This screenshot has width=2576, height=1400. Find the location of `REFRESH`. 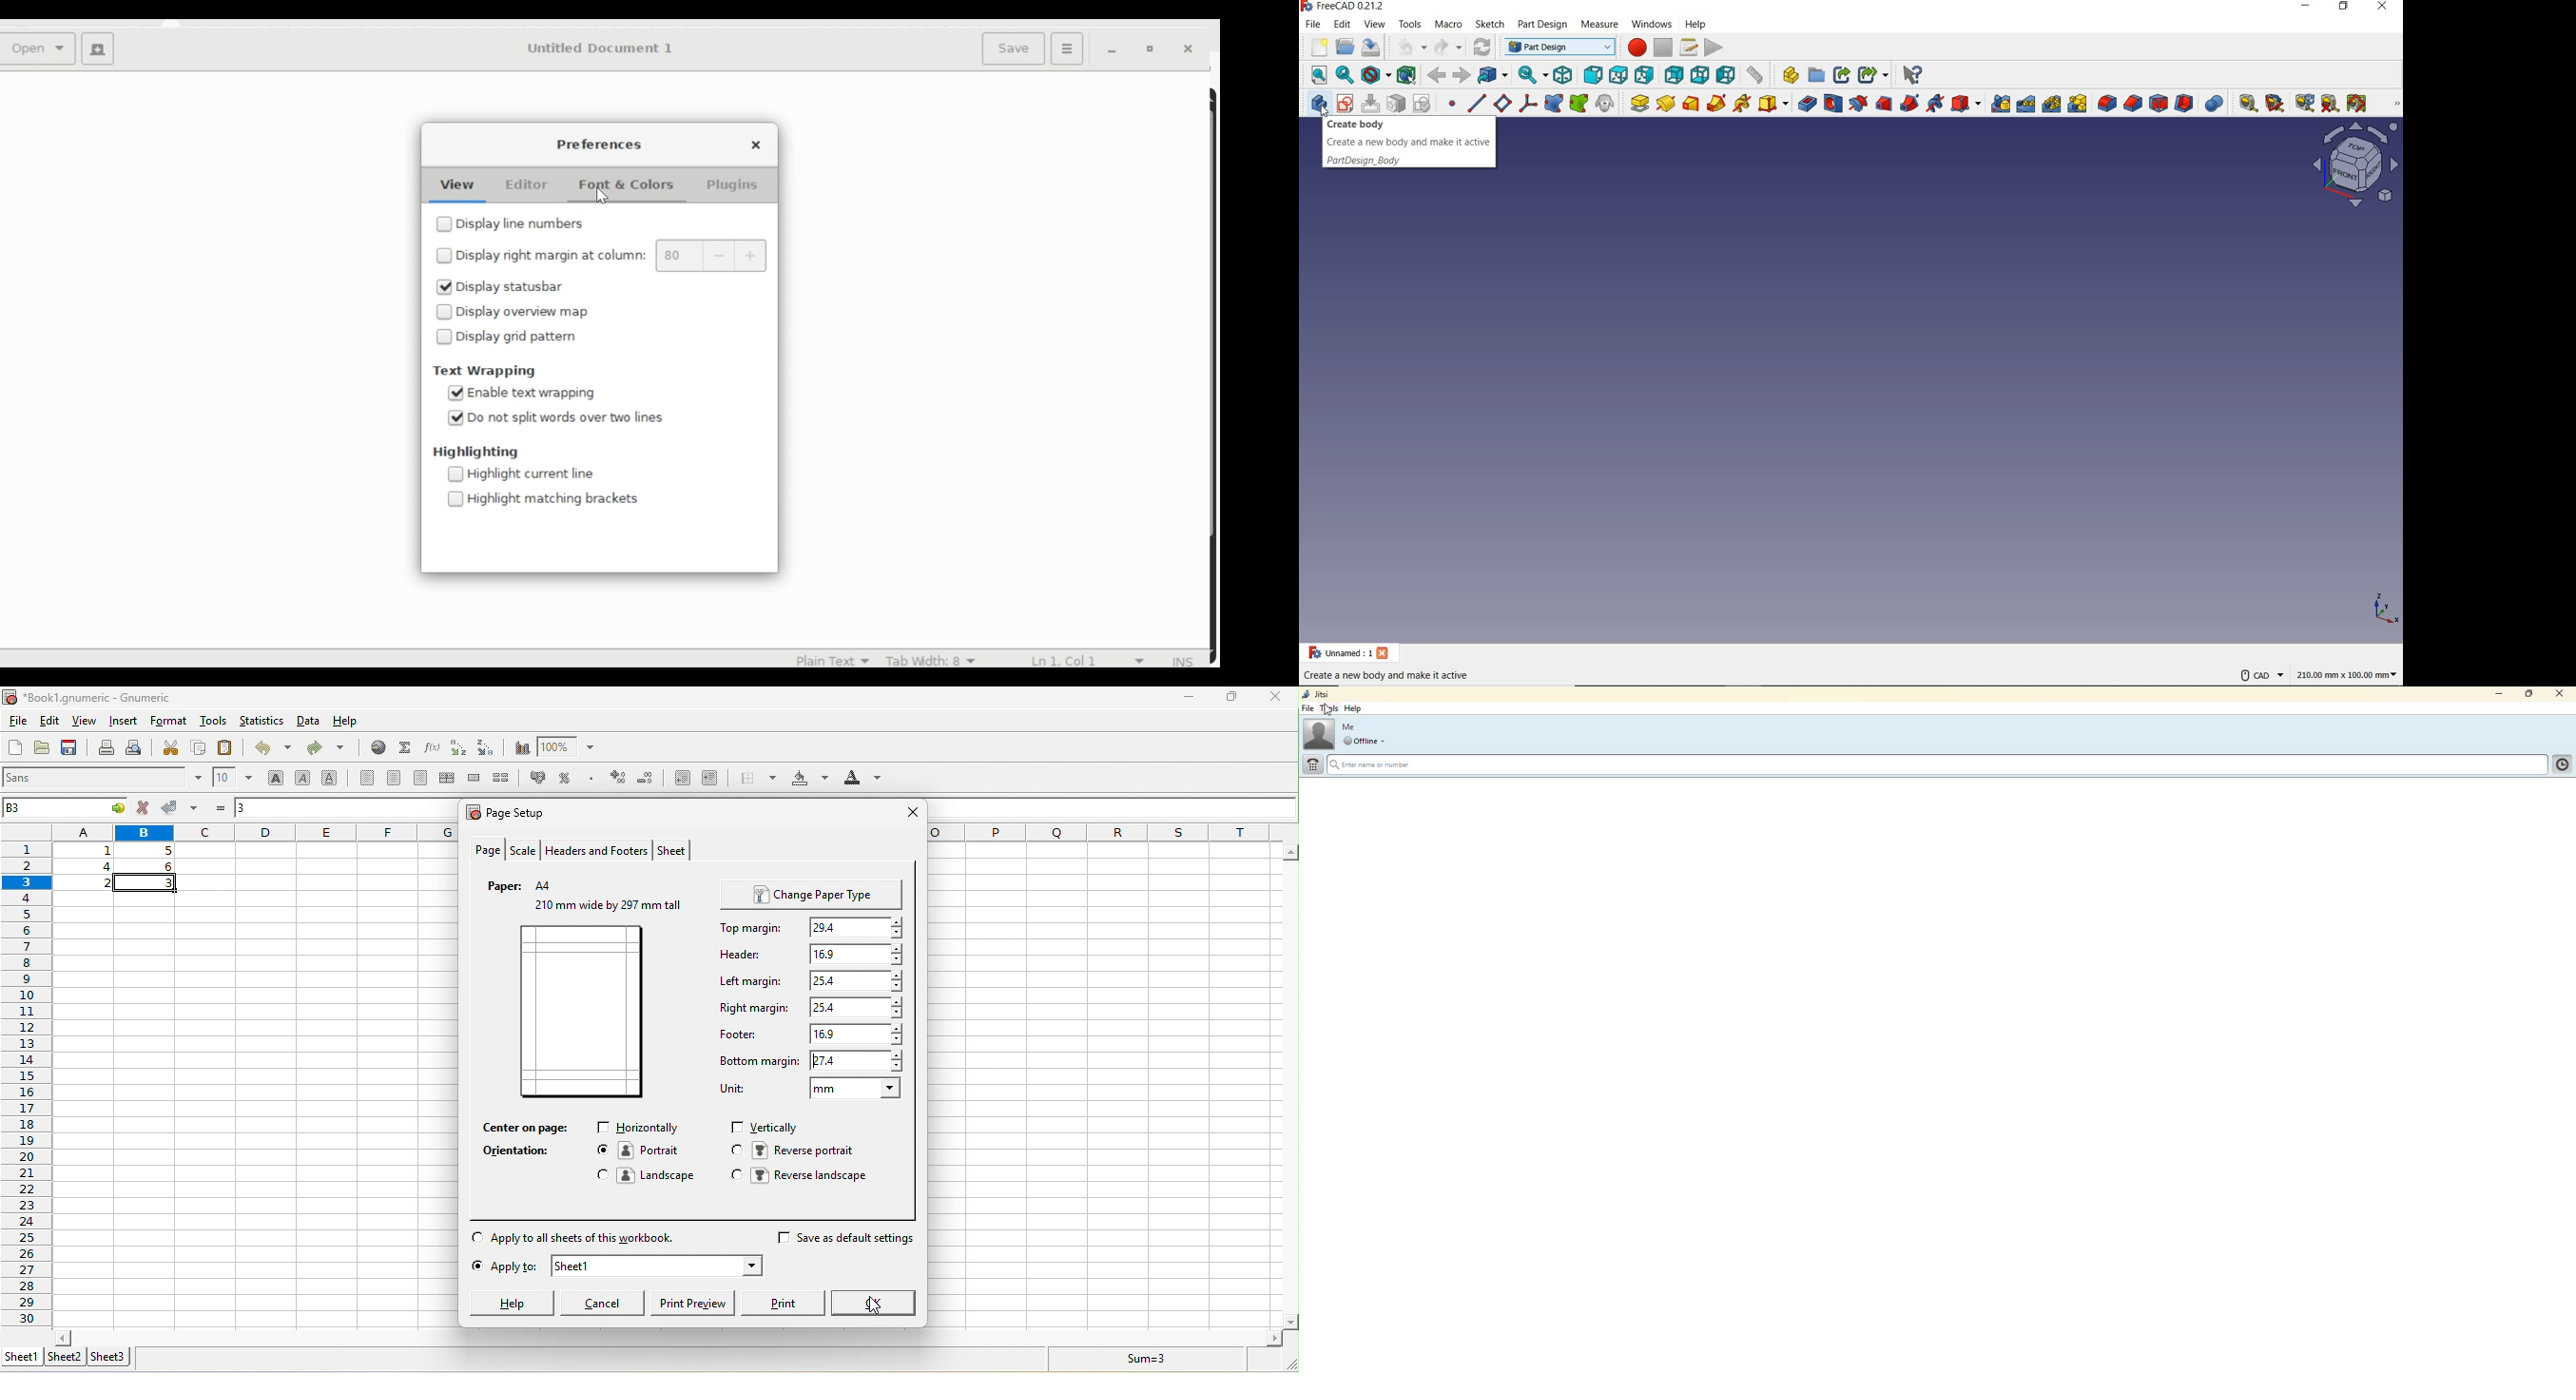

REFRESH is located at coordinates (2305, 103).